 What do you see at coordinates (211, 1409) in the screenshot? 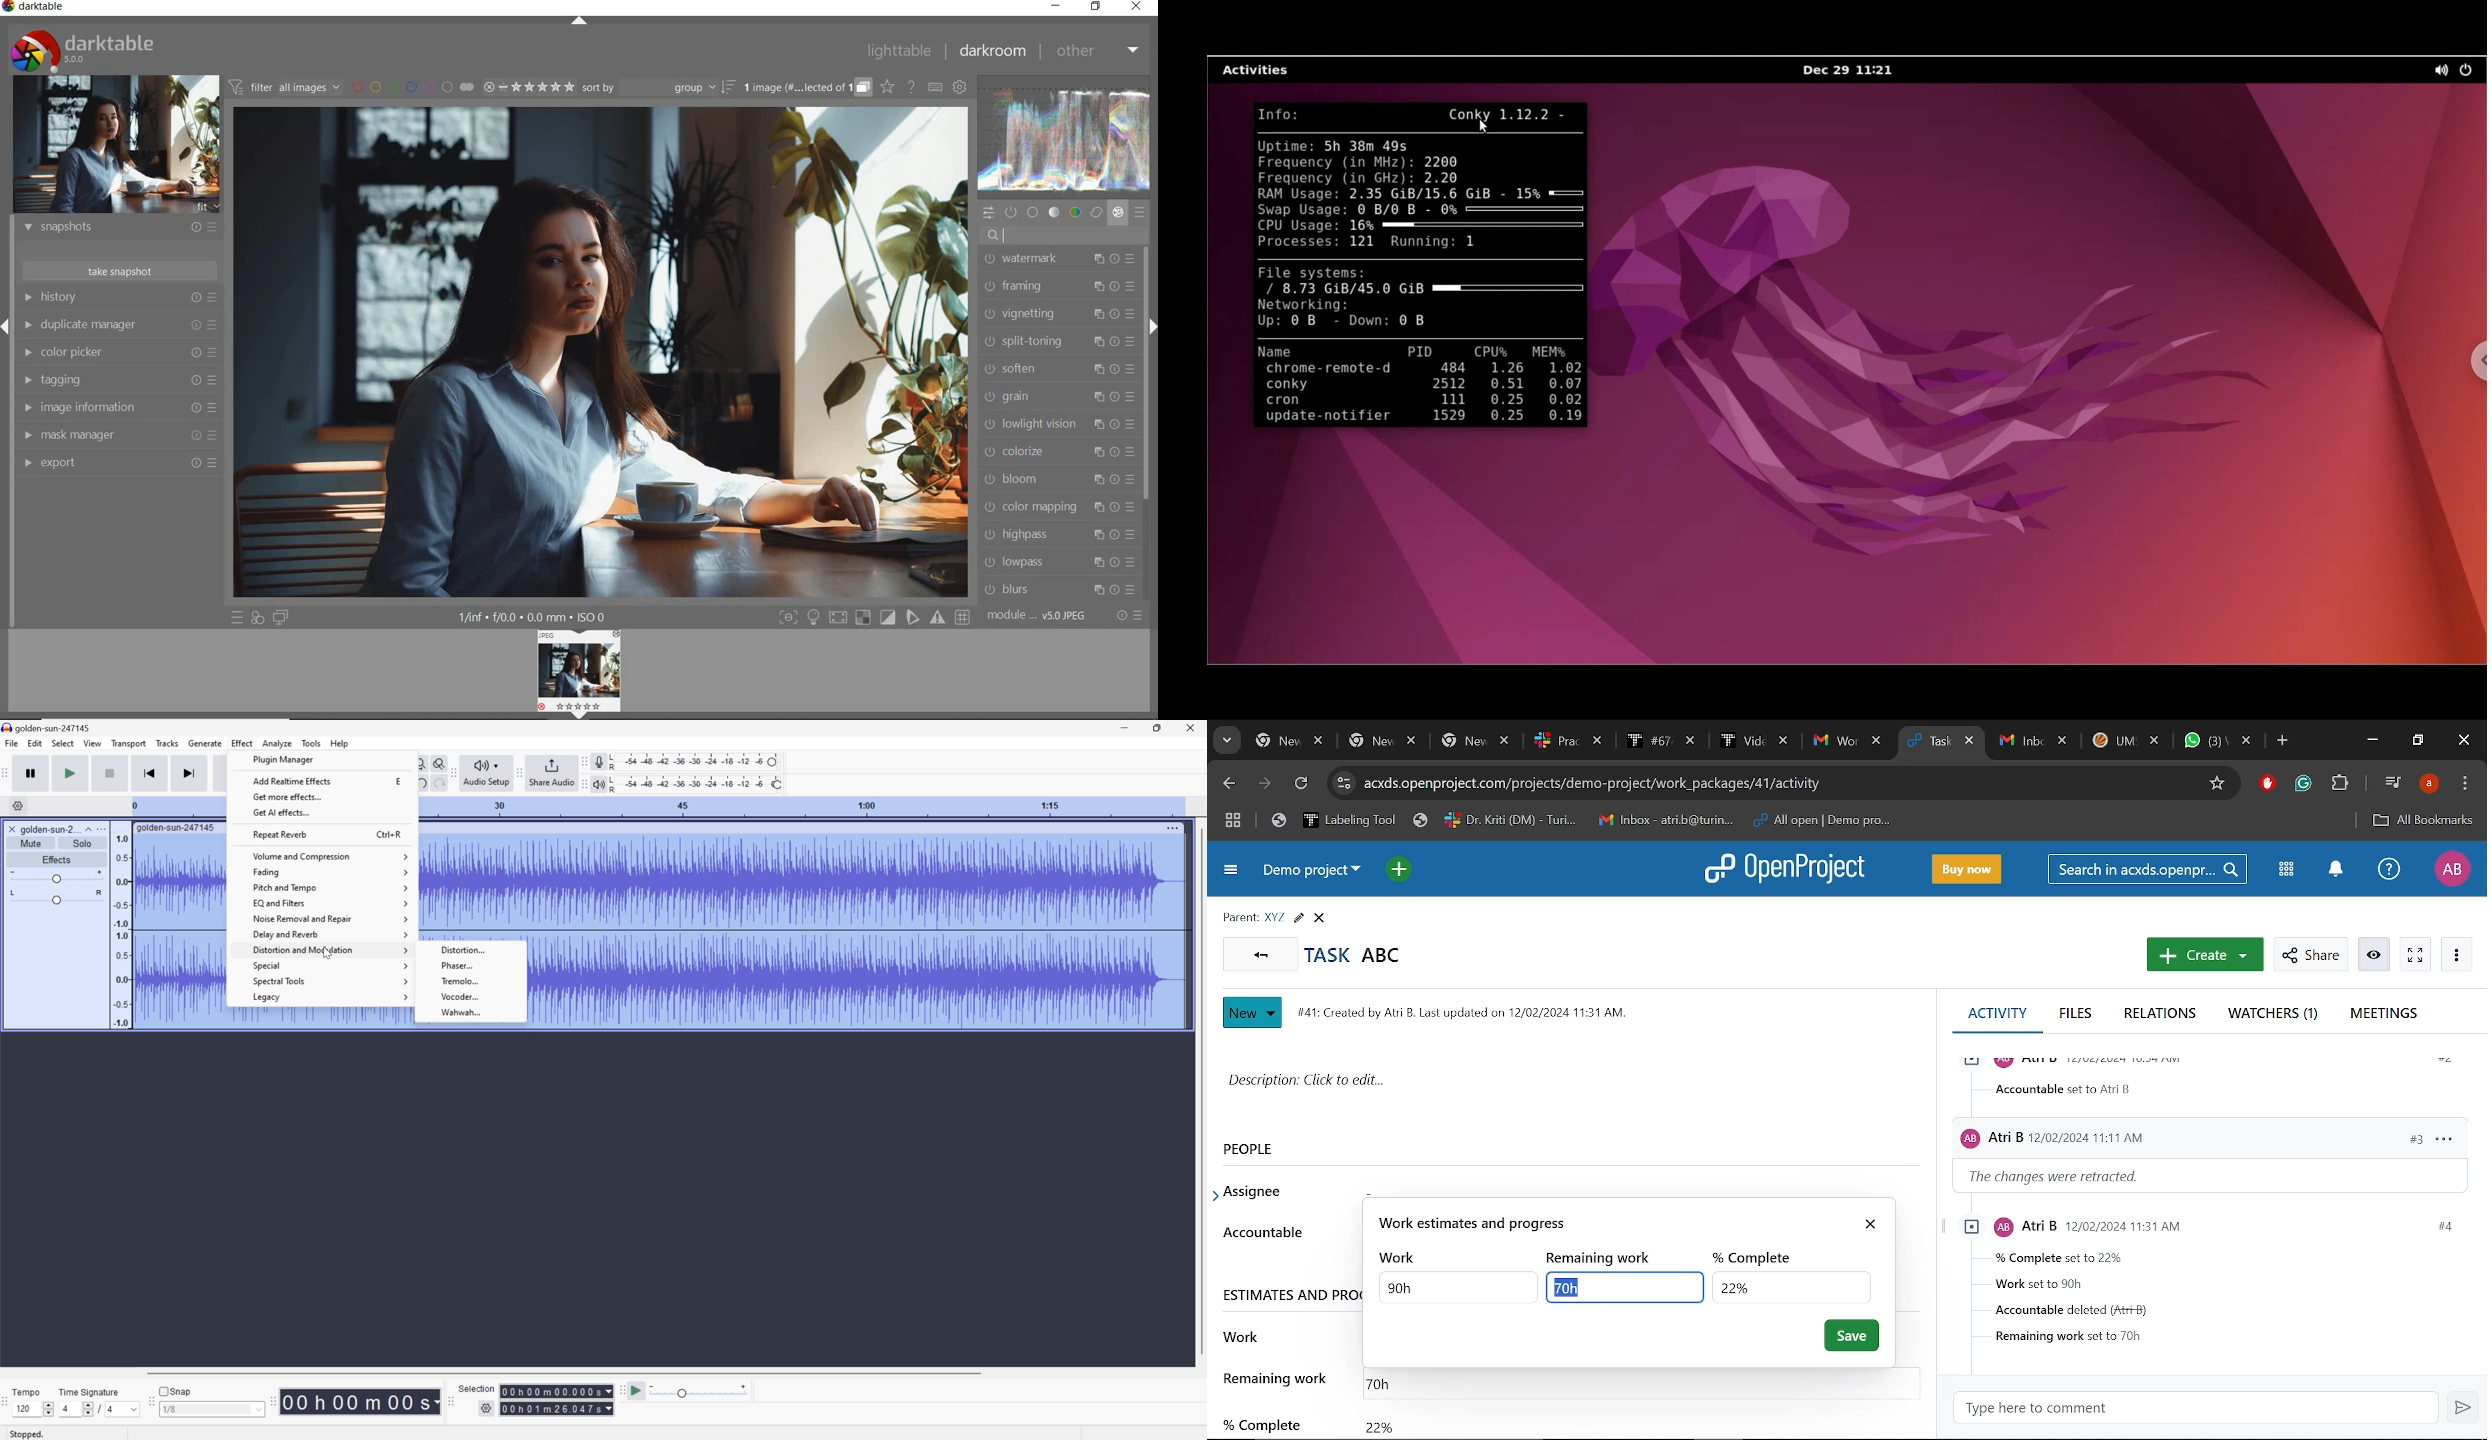
I see `1/8` at bounding box center [211, 1409].